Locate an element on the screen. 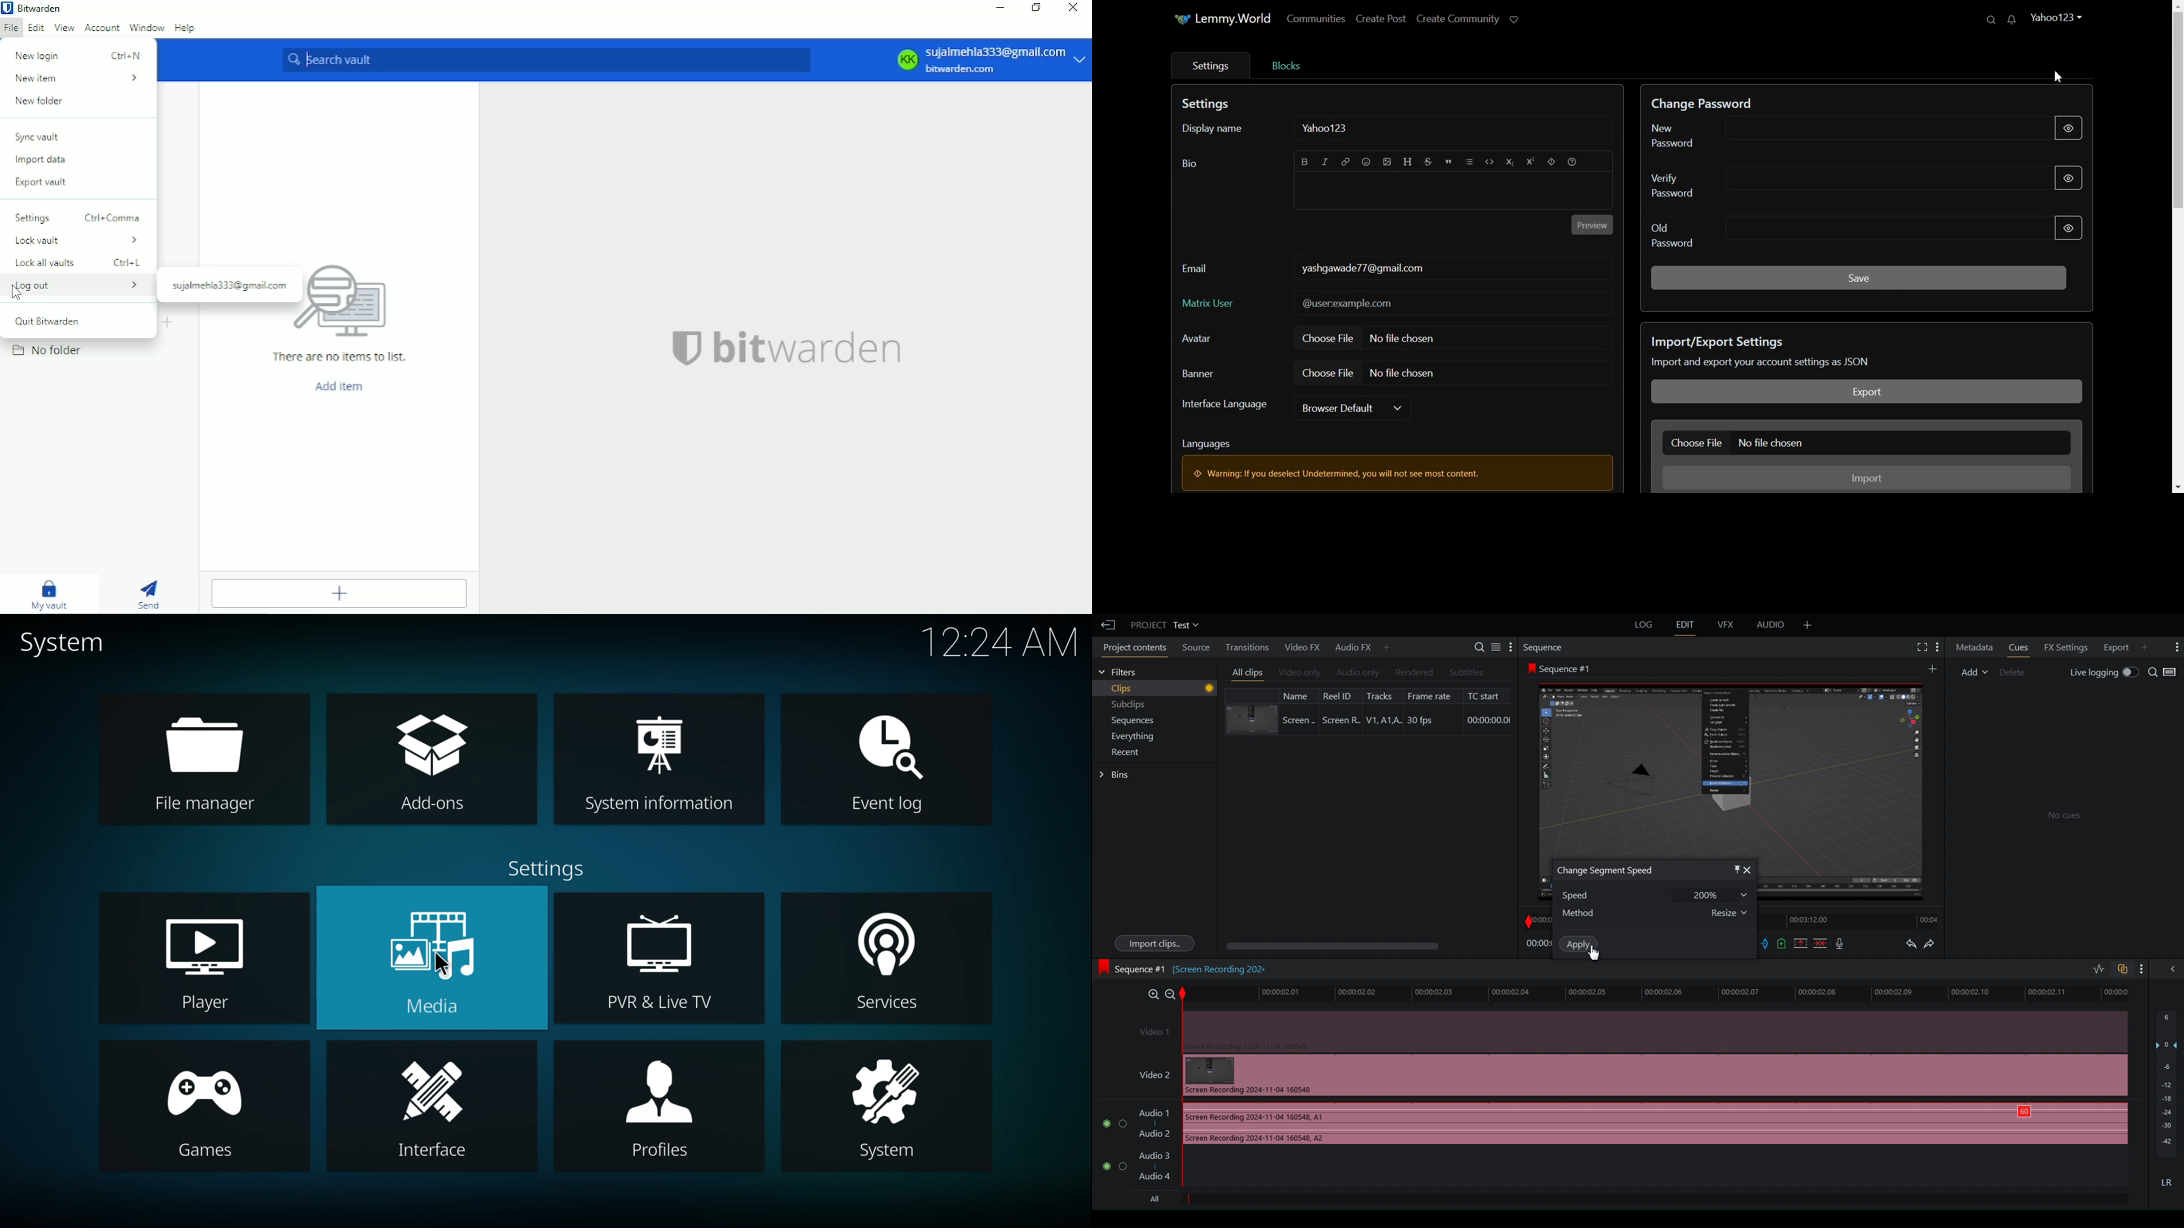 The image size is (2184, 1232). media is located at coordinates (434, 960).